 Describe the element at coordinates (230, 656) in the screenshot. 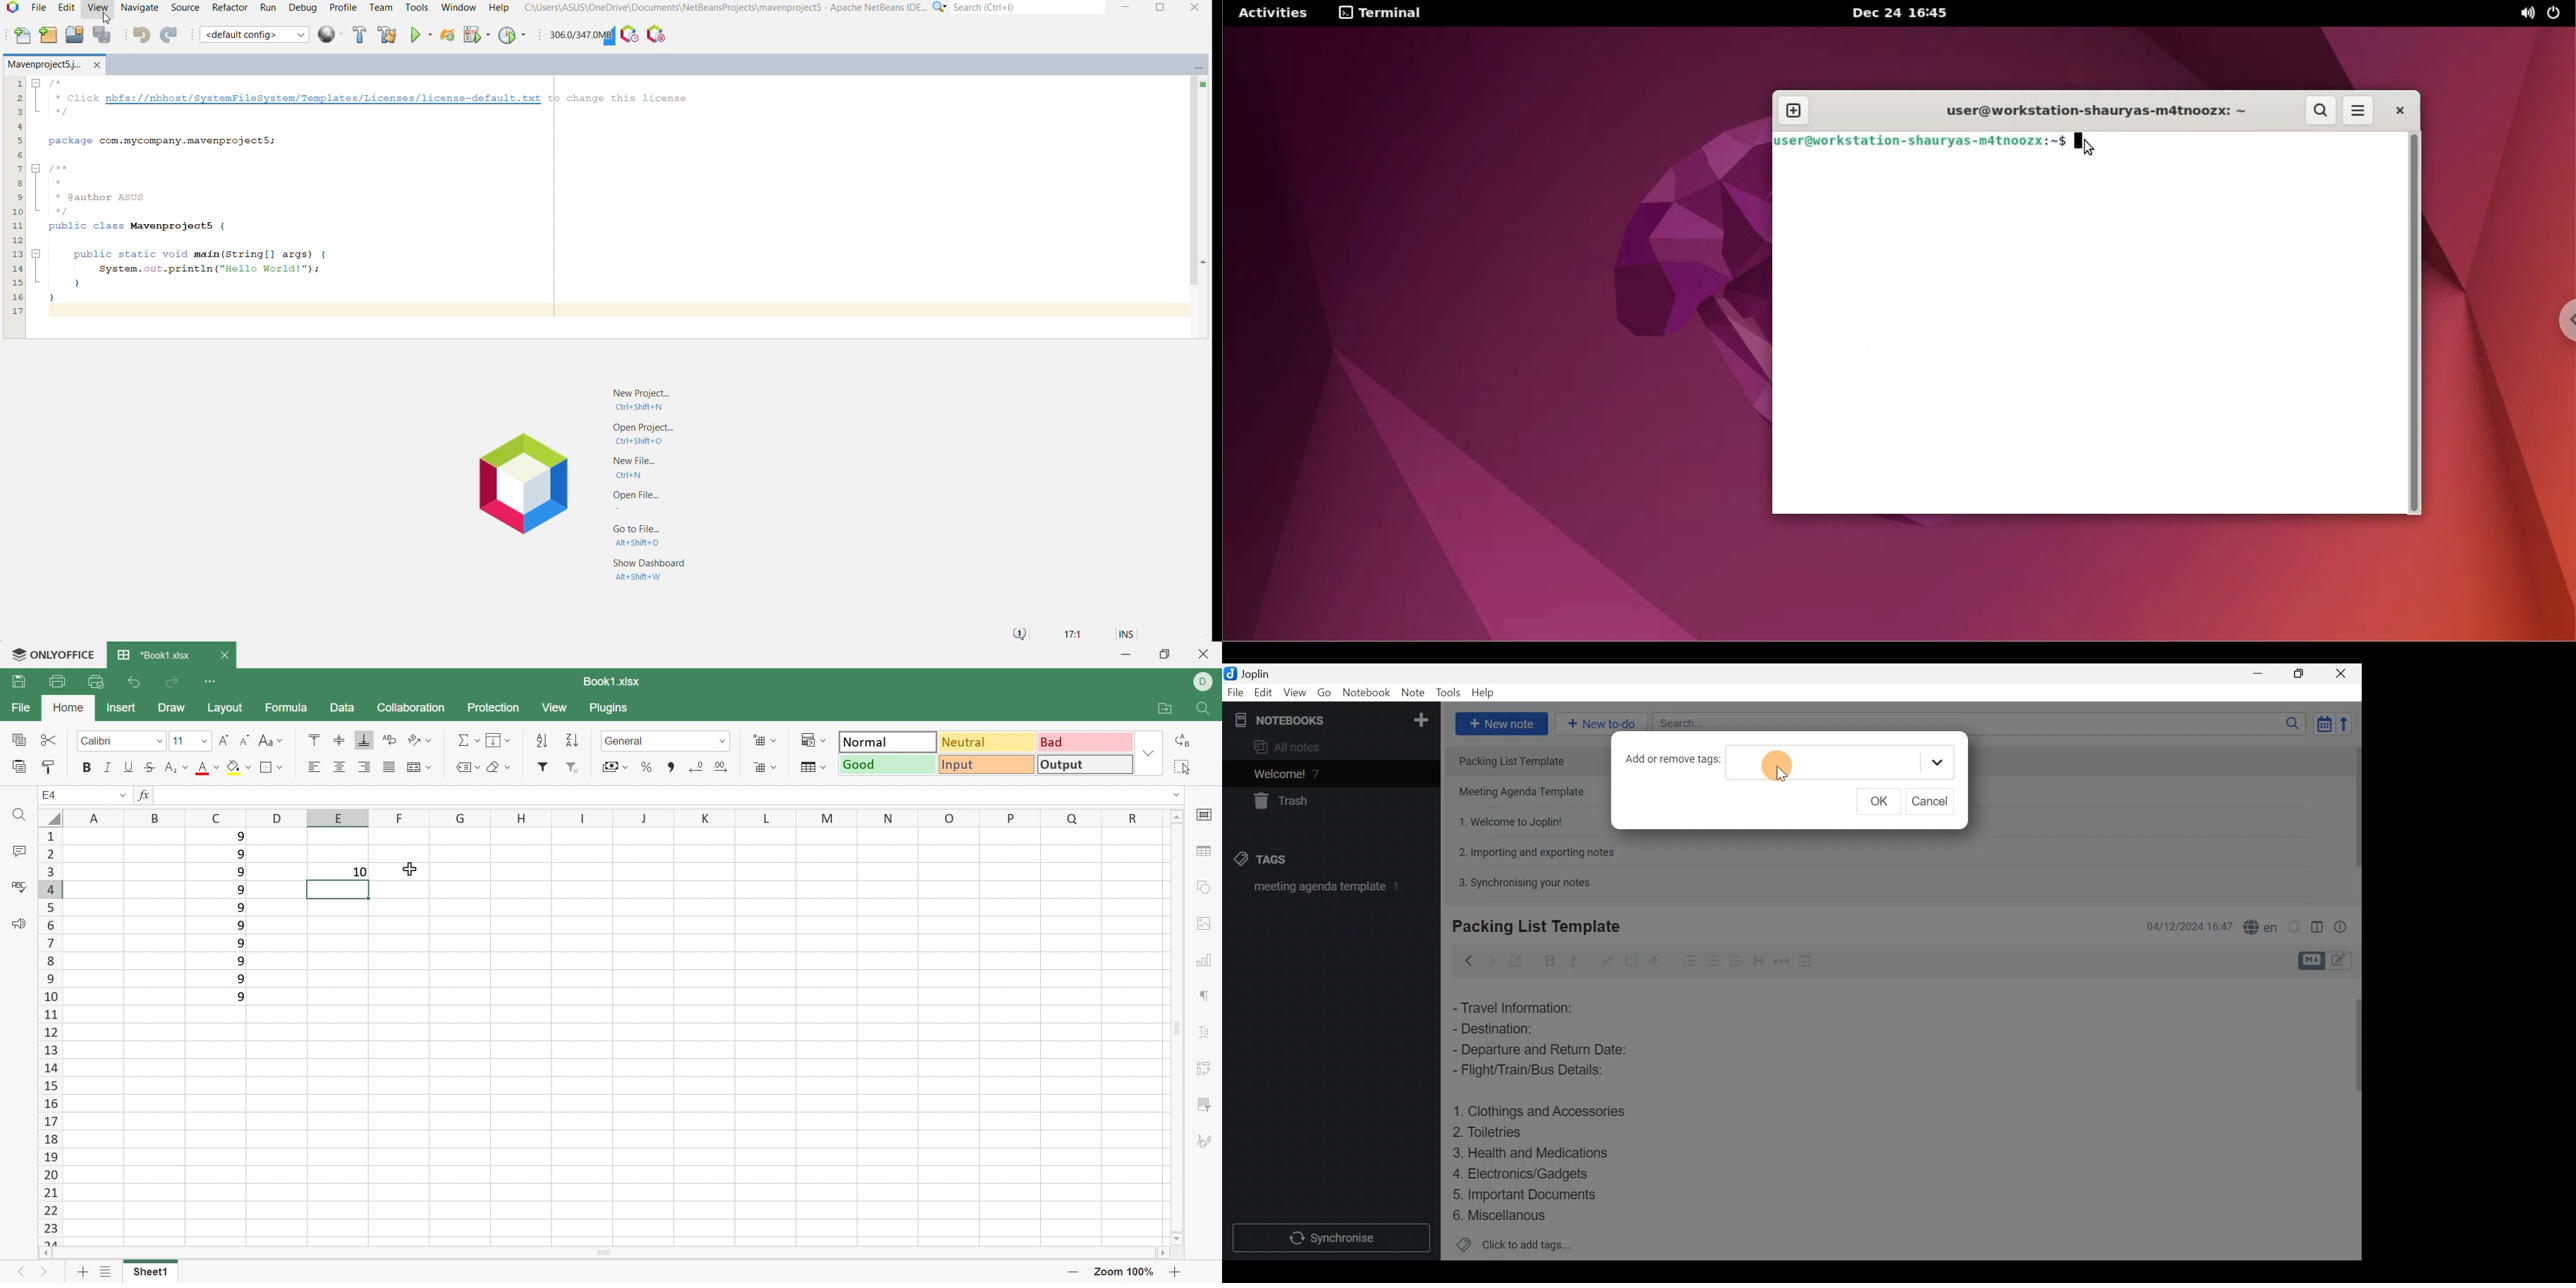

I see `Close` at that location.